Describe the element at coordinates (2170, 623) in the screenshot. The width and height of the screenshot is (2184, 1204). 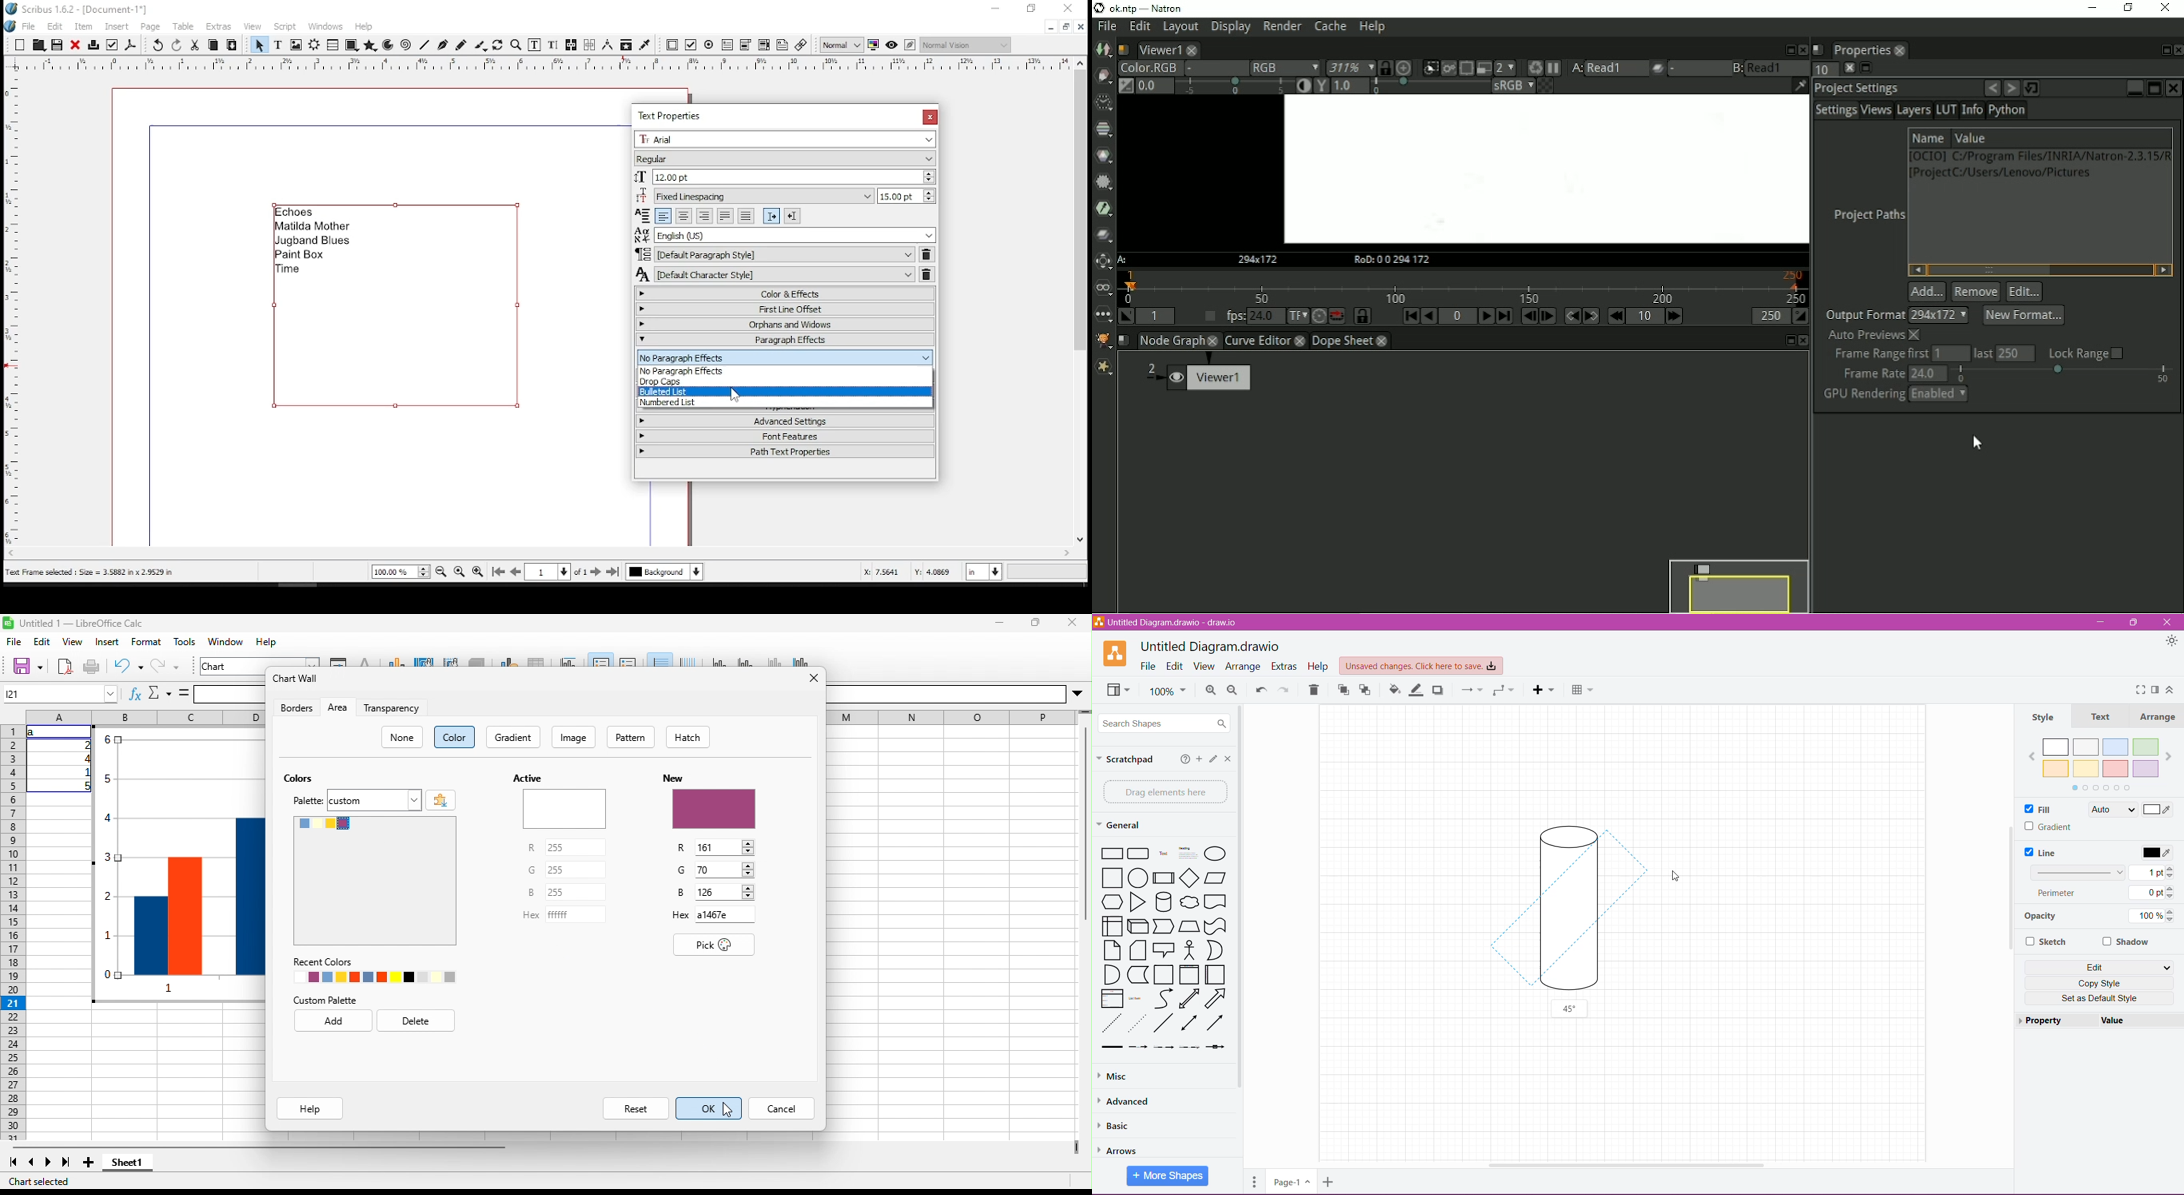
I see `Close` at that location.